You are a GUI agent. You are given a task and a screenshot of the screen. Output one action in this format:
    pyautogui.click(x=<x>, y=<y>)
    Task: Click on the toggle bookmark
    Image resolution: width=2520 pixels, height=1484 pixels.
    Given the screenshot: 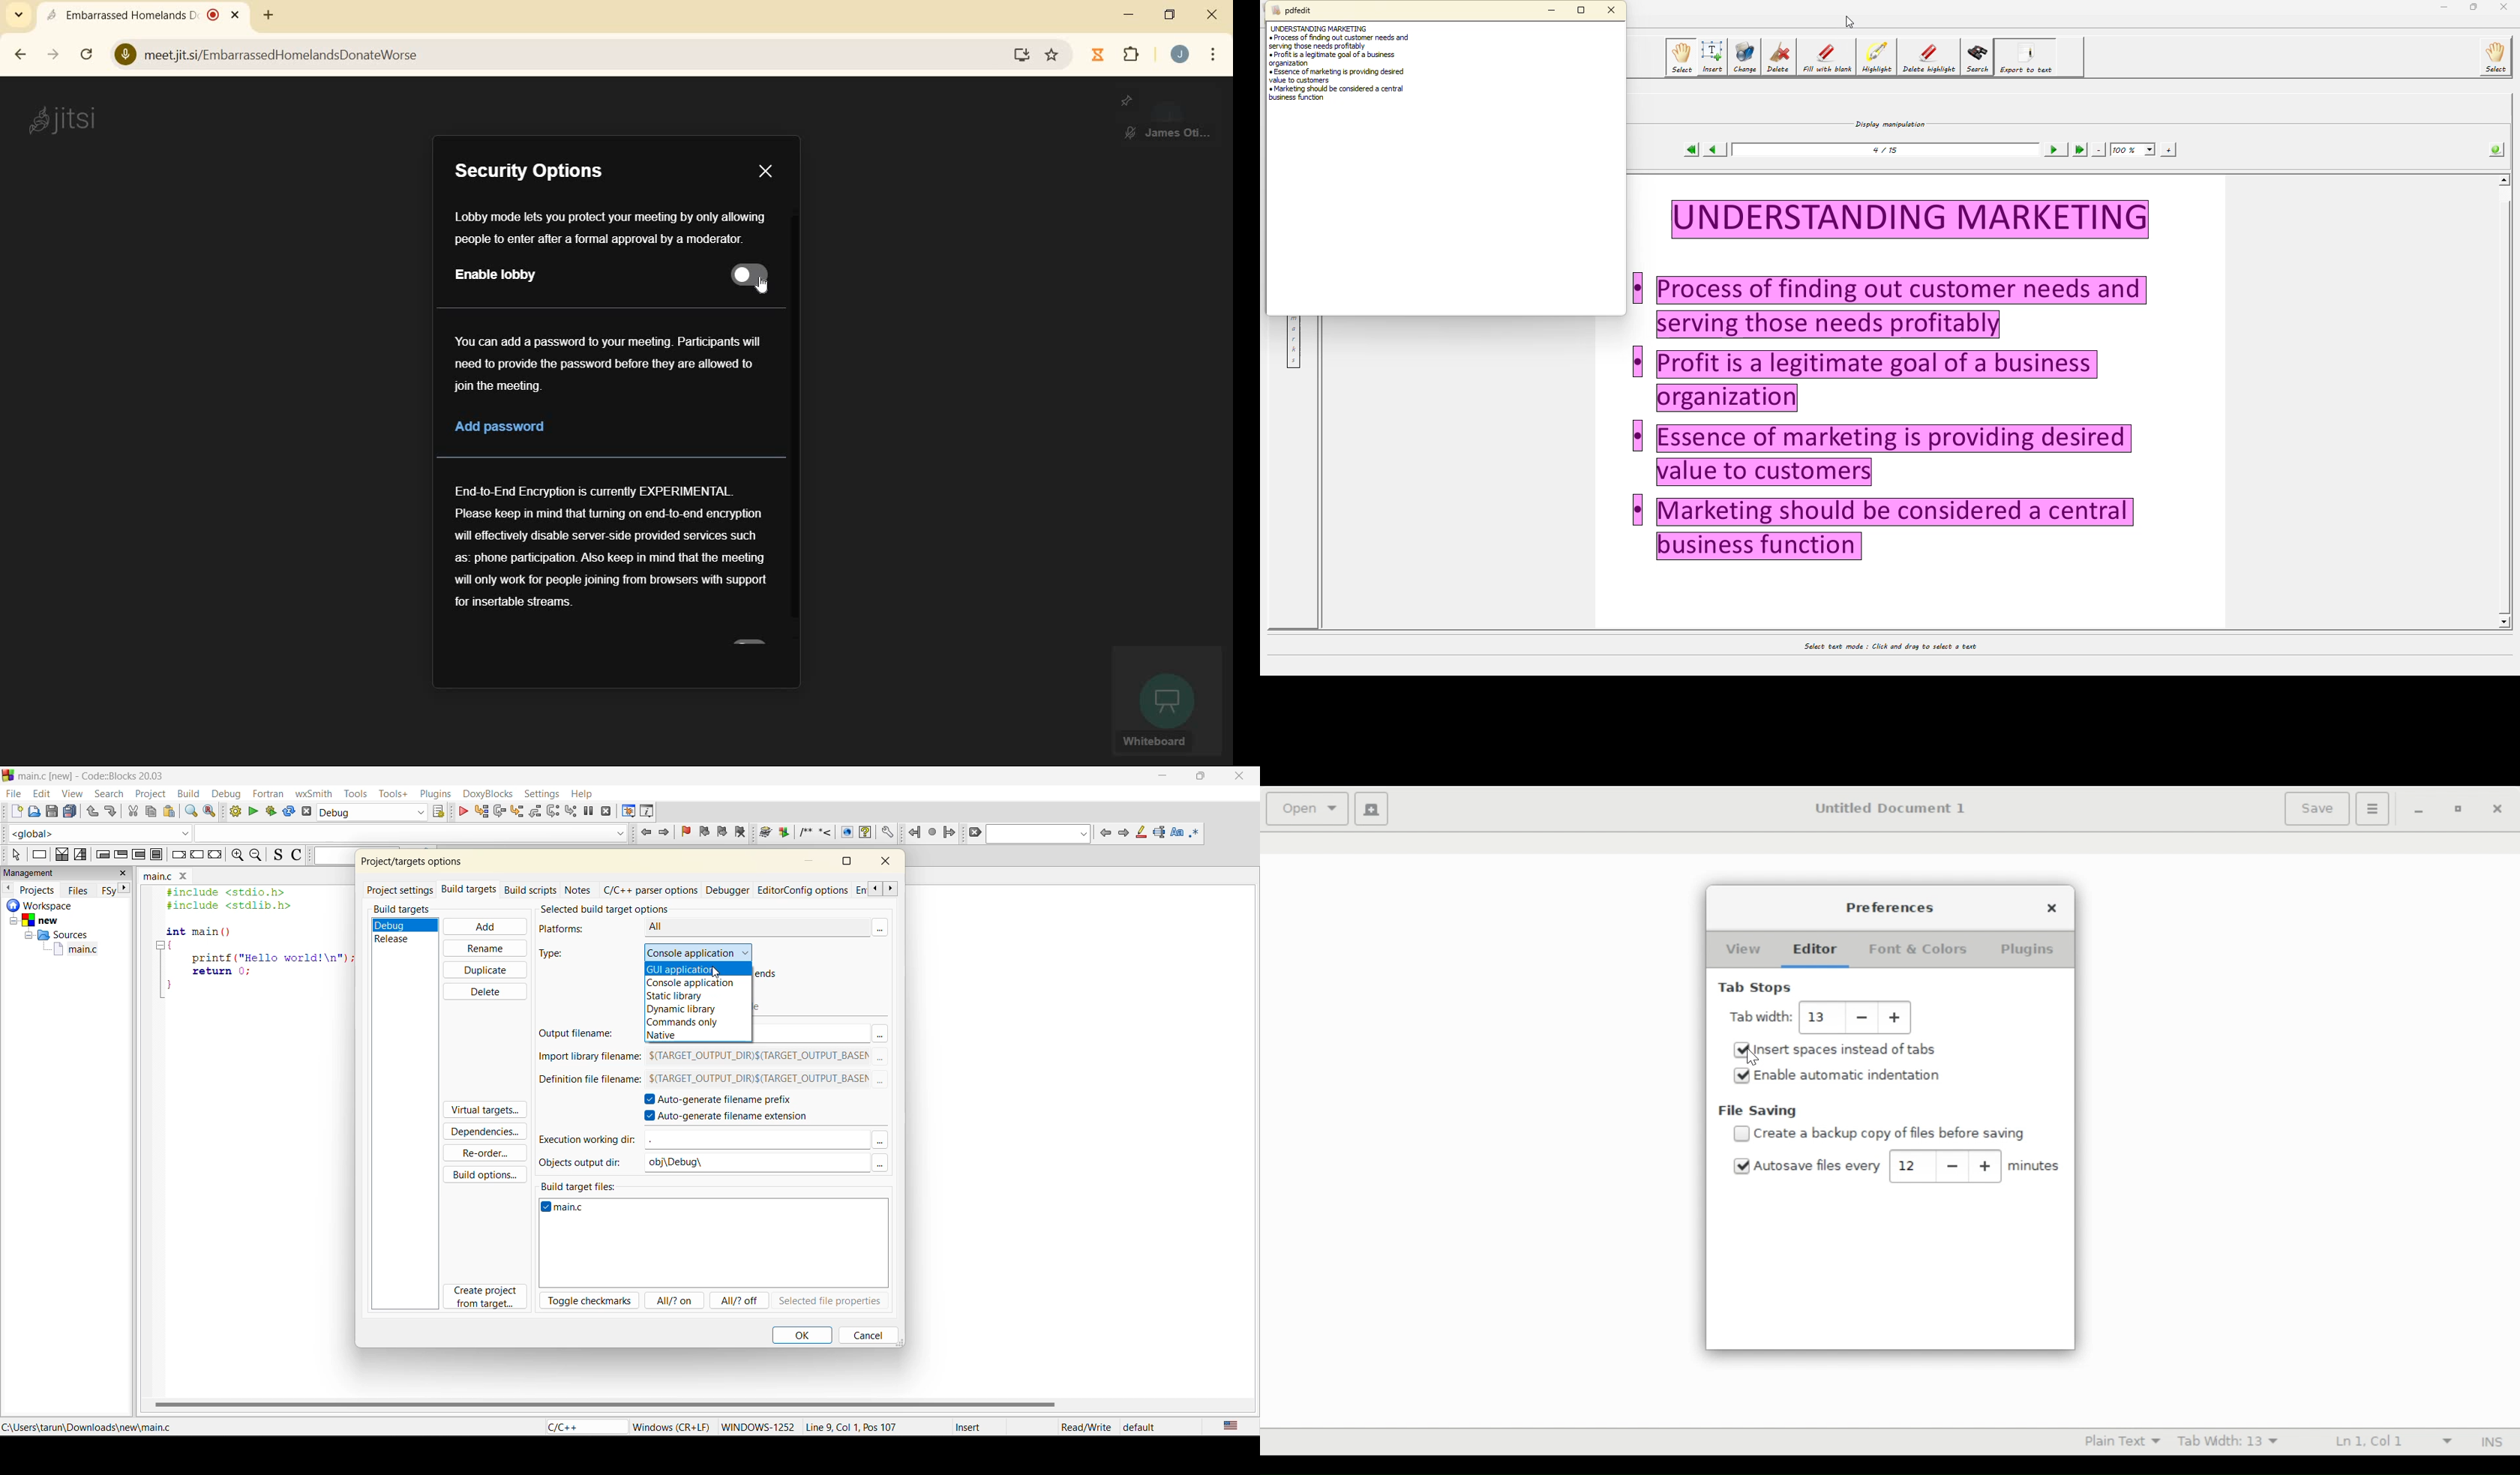 What is the action you would take?
    pyautogui.click(x=687, y=831)
    